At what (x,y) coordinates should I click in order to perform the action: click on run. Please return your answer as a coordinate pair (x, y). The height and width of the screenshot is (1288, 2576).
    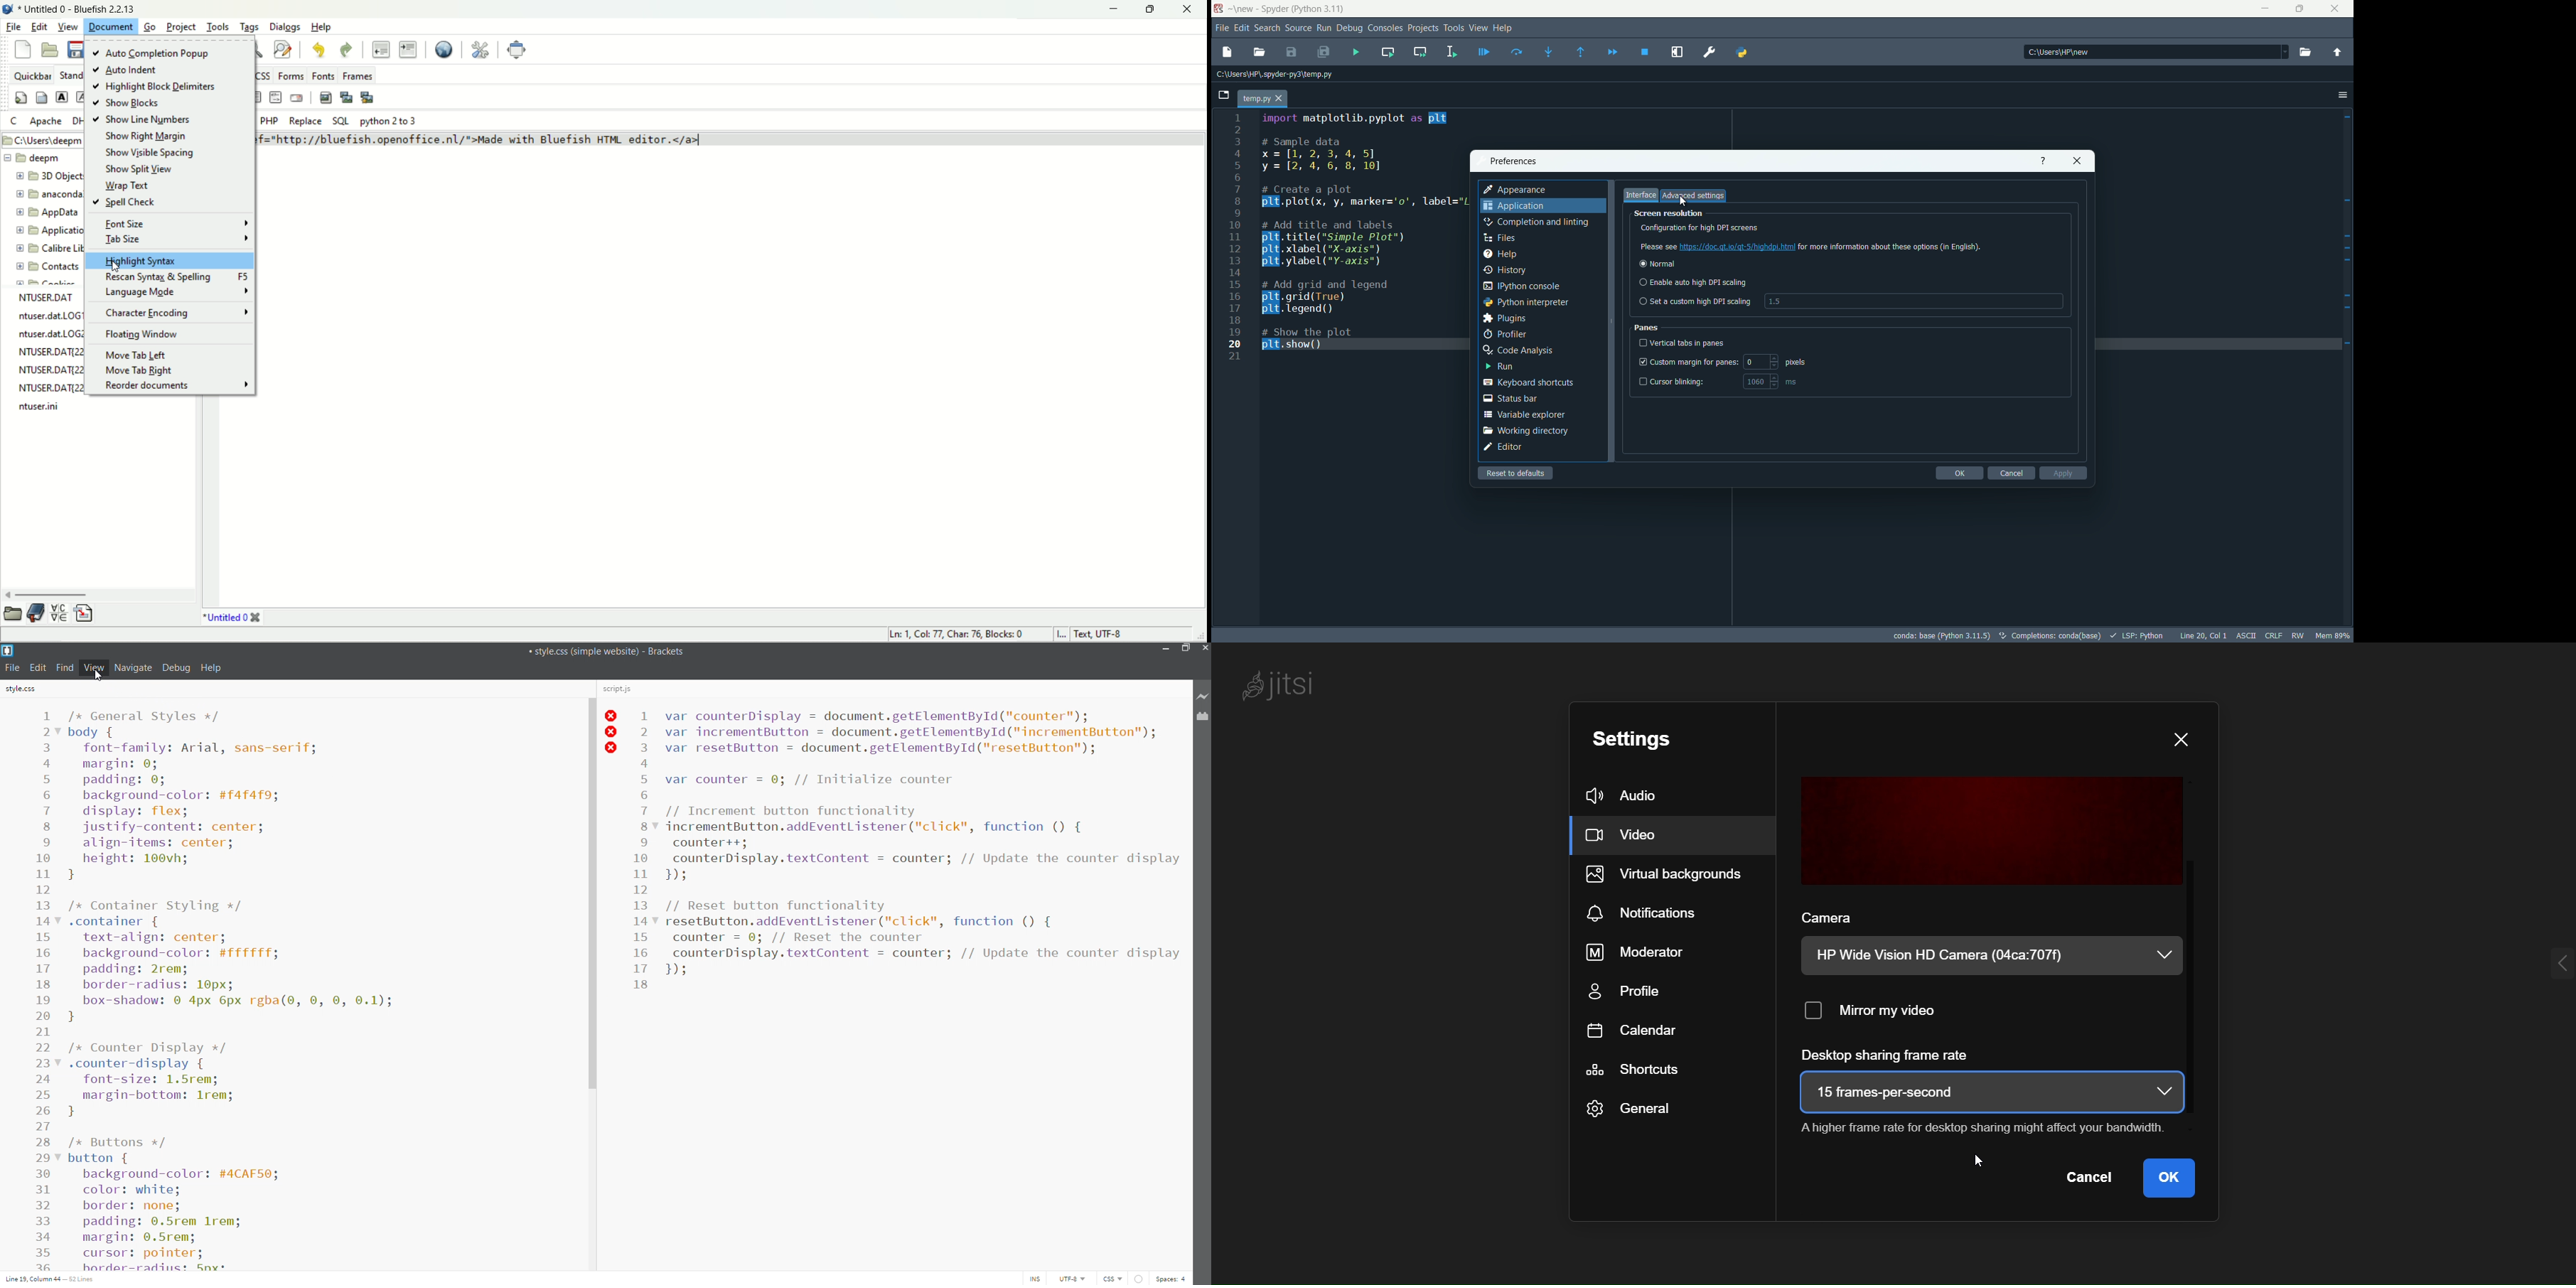
    Looking at the image, I should click on (1324, 27).